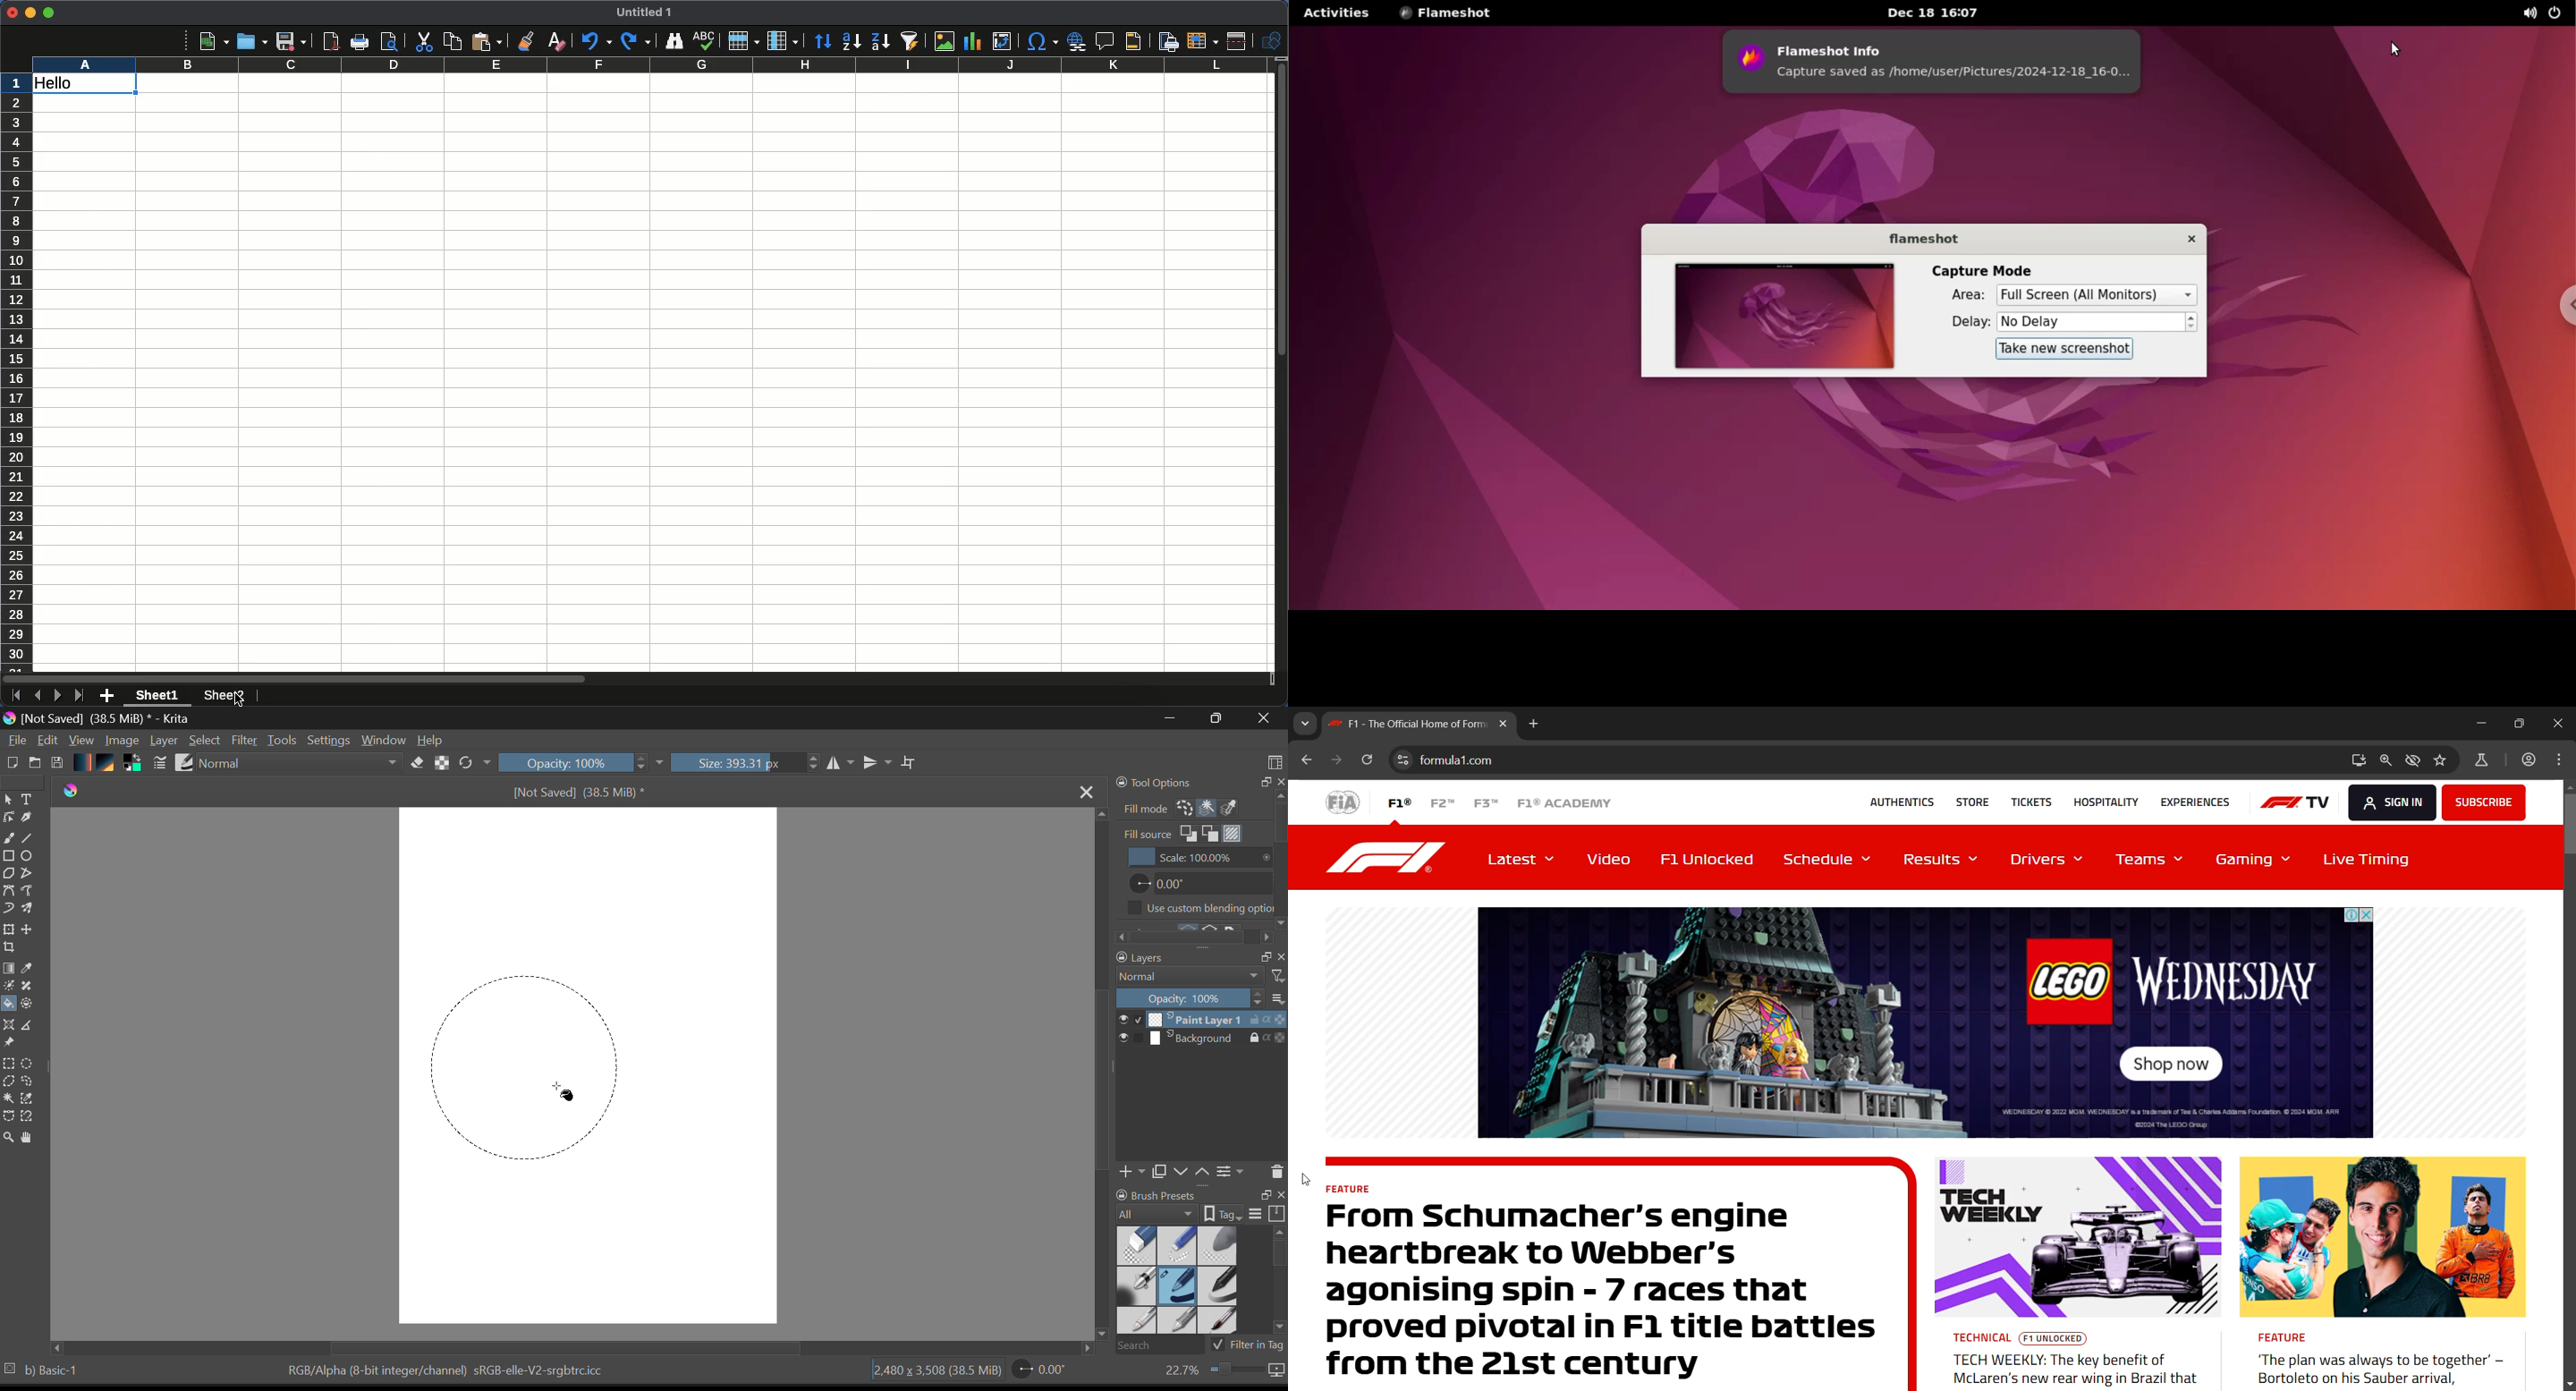 The width and height of the screenshot is (2576, 1400). What do you see at coordinates (2094, 295) in the screenshot?
I see `capture area options` at bounding box center [2094, 295].